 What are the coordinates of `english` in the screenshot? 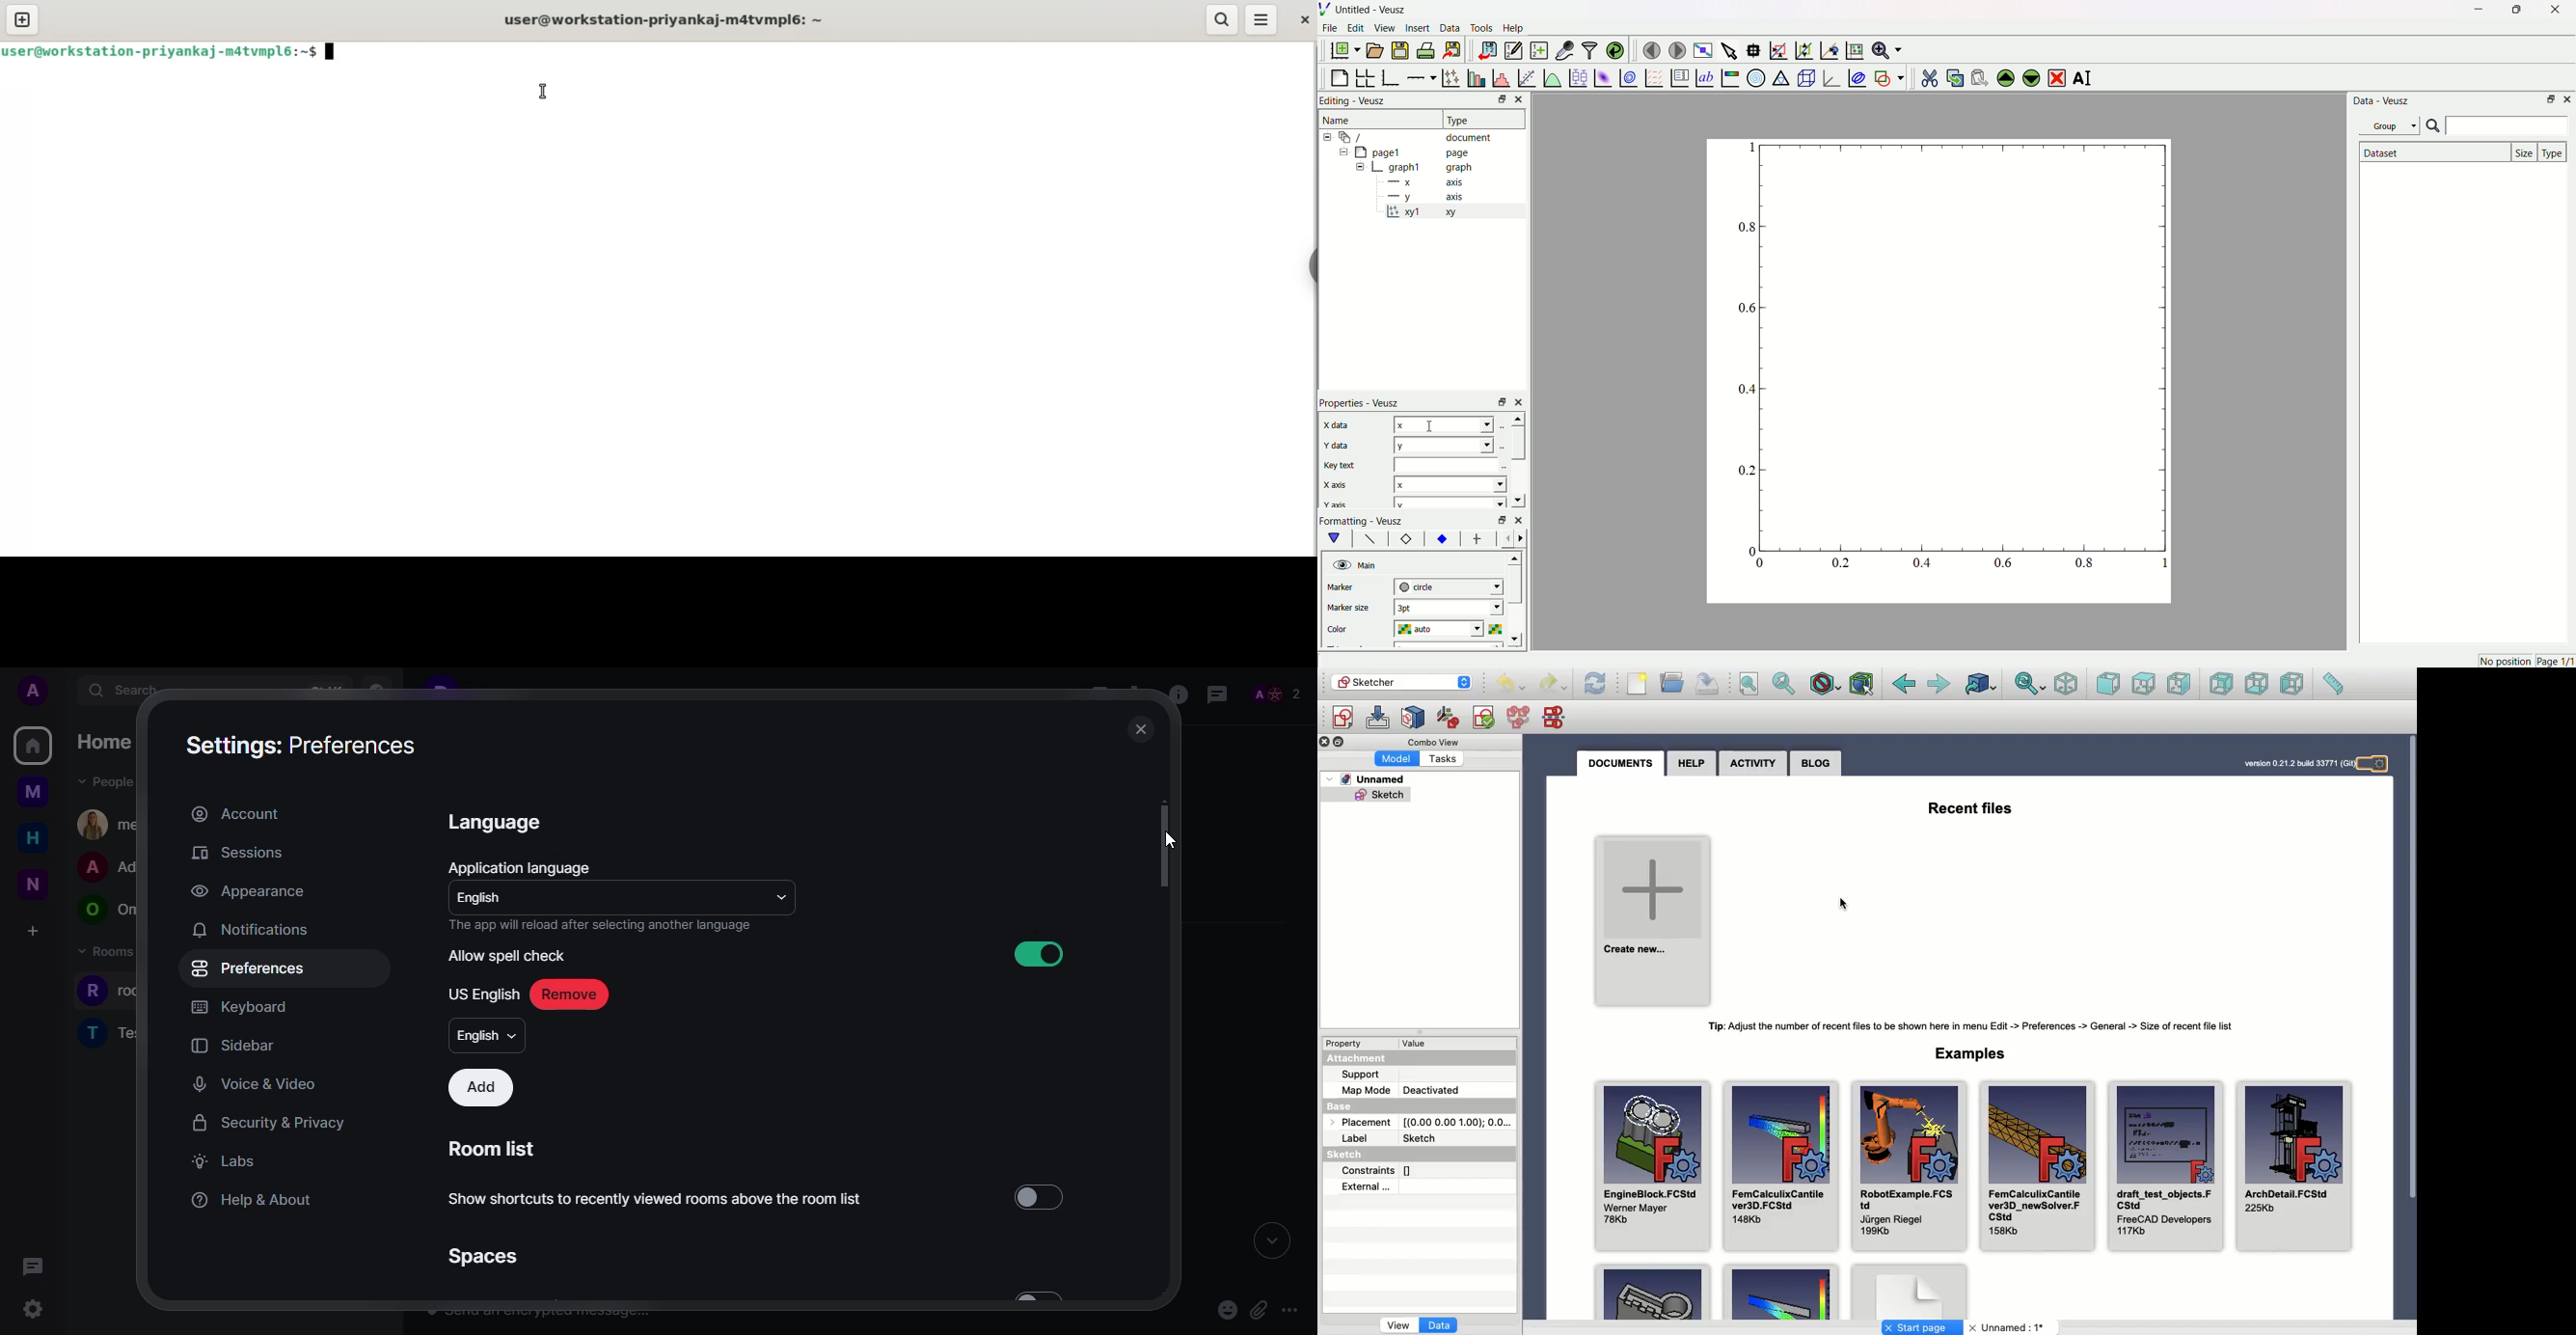 It's located at (484, 899).